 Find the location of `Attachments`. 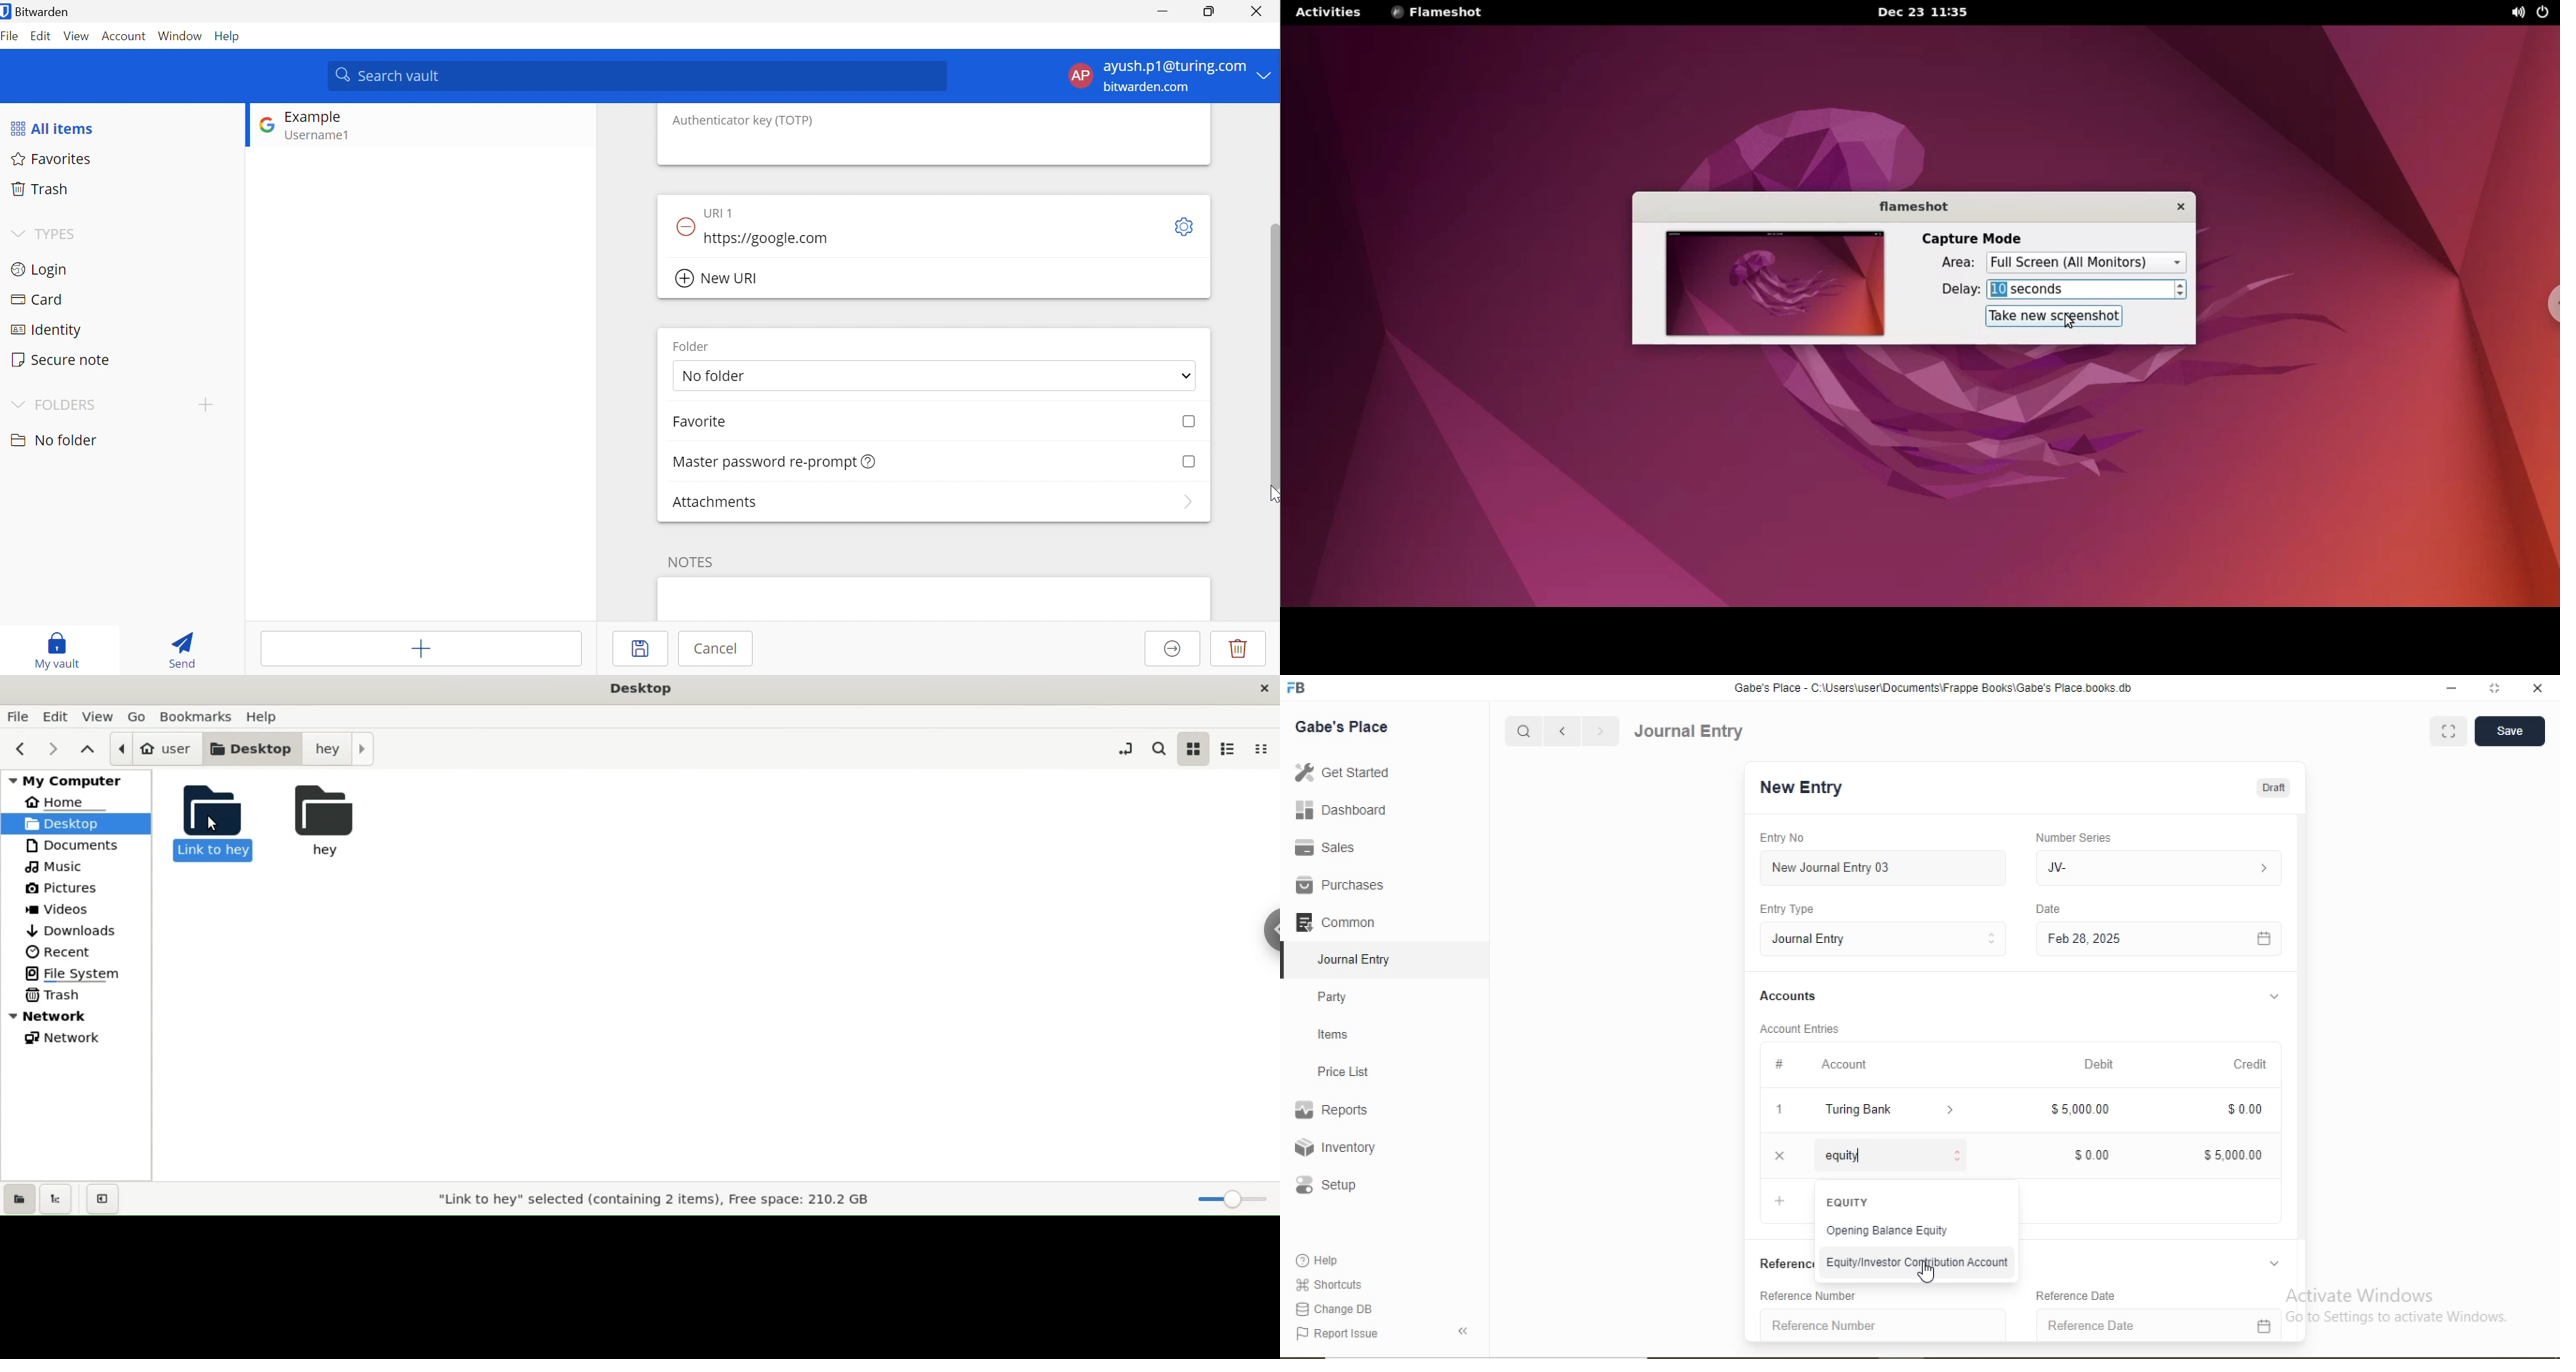

Attachments is located at coordinates (715, 502).